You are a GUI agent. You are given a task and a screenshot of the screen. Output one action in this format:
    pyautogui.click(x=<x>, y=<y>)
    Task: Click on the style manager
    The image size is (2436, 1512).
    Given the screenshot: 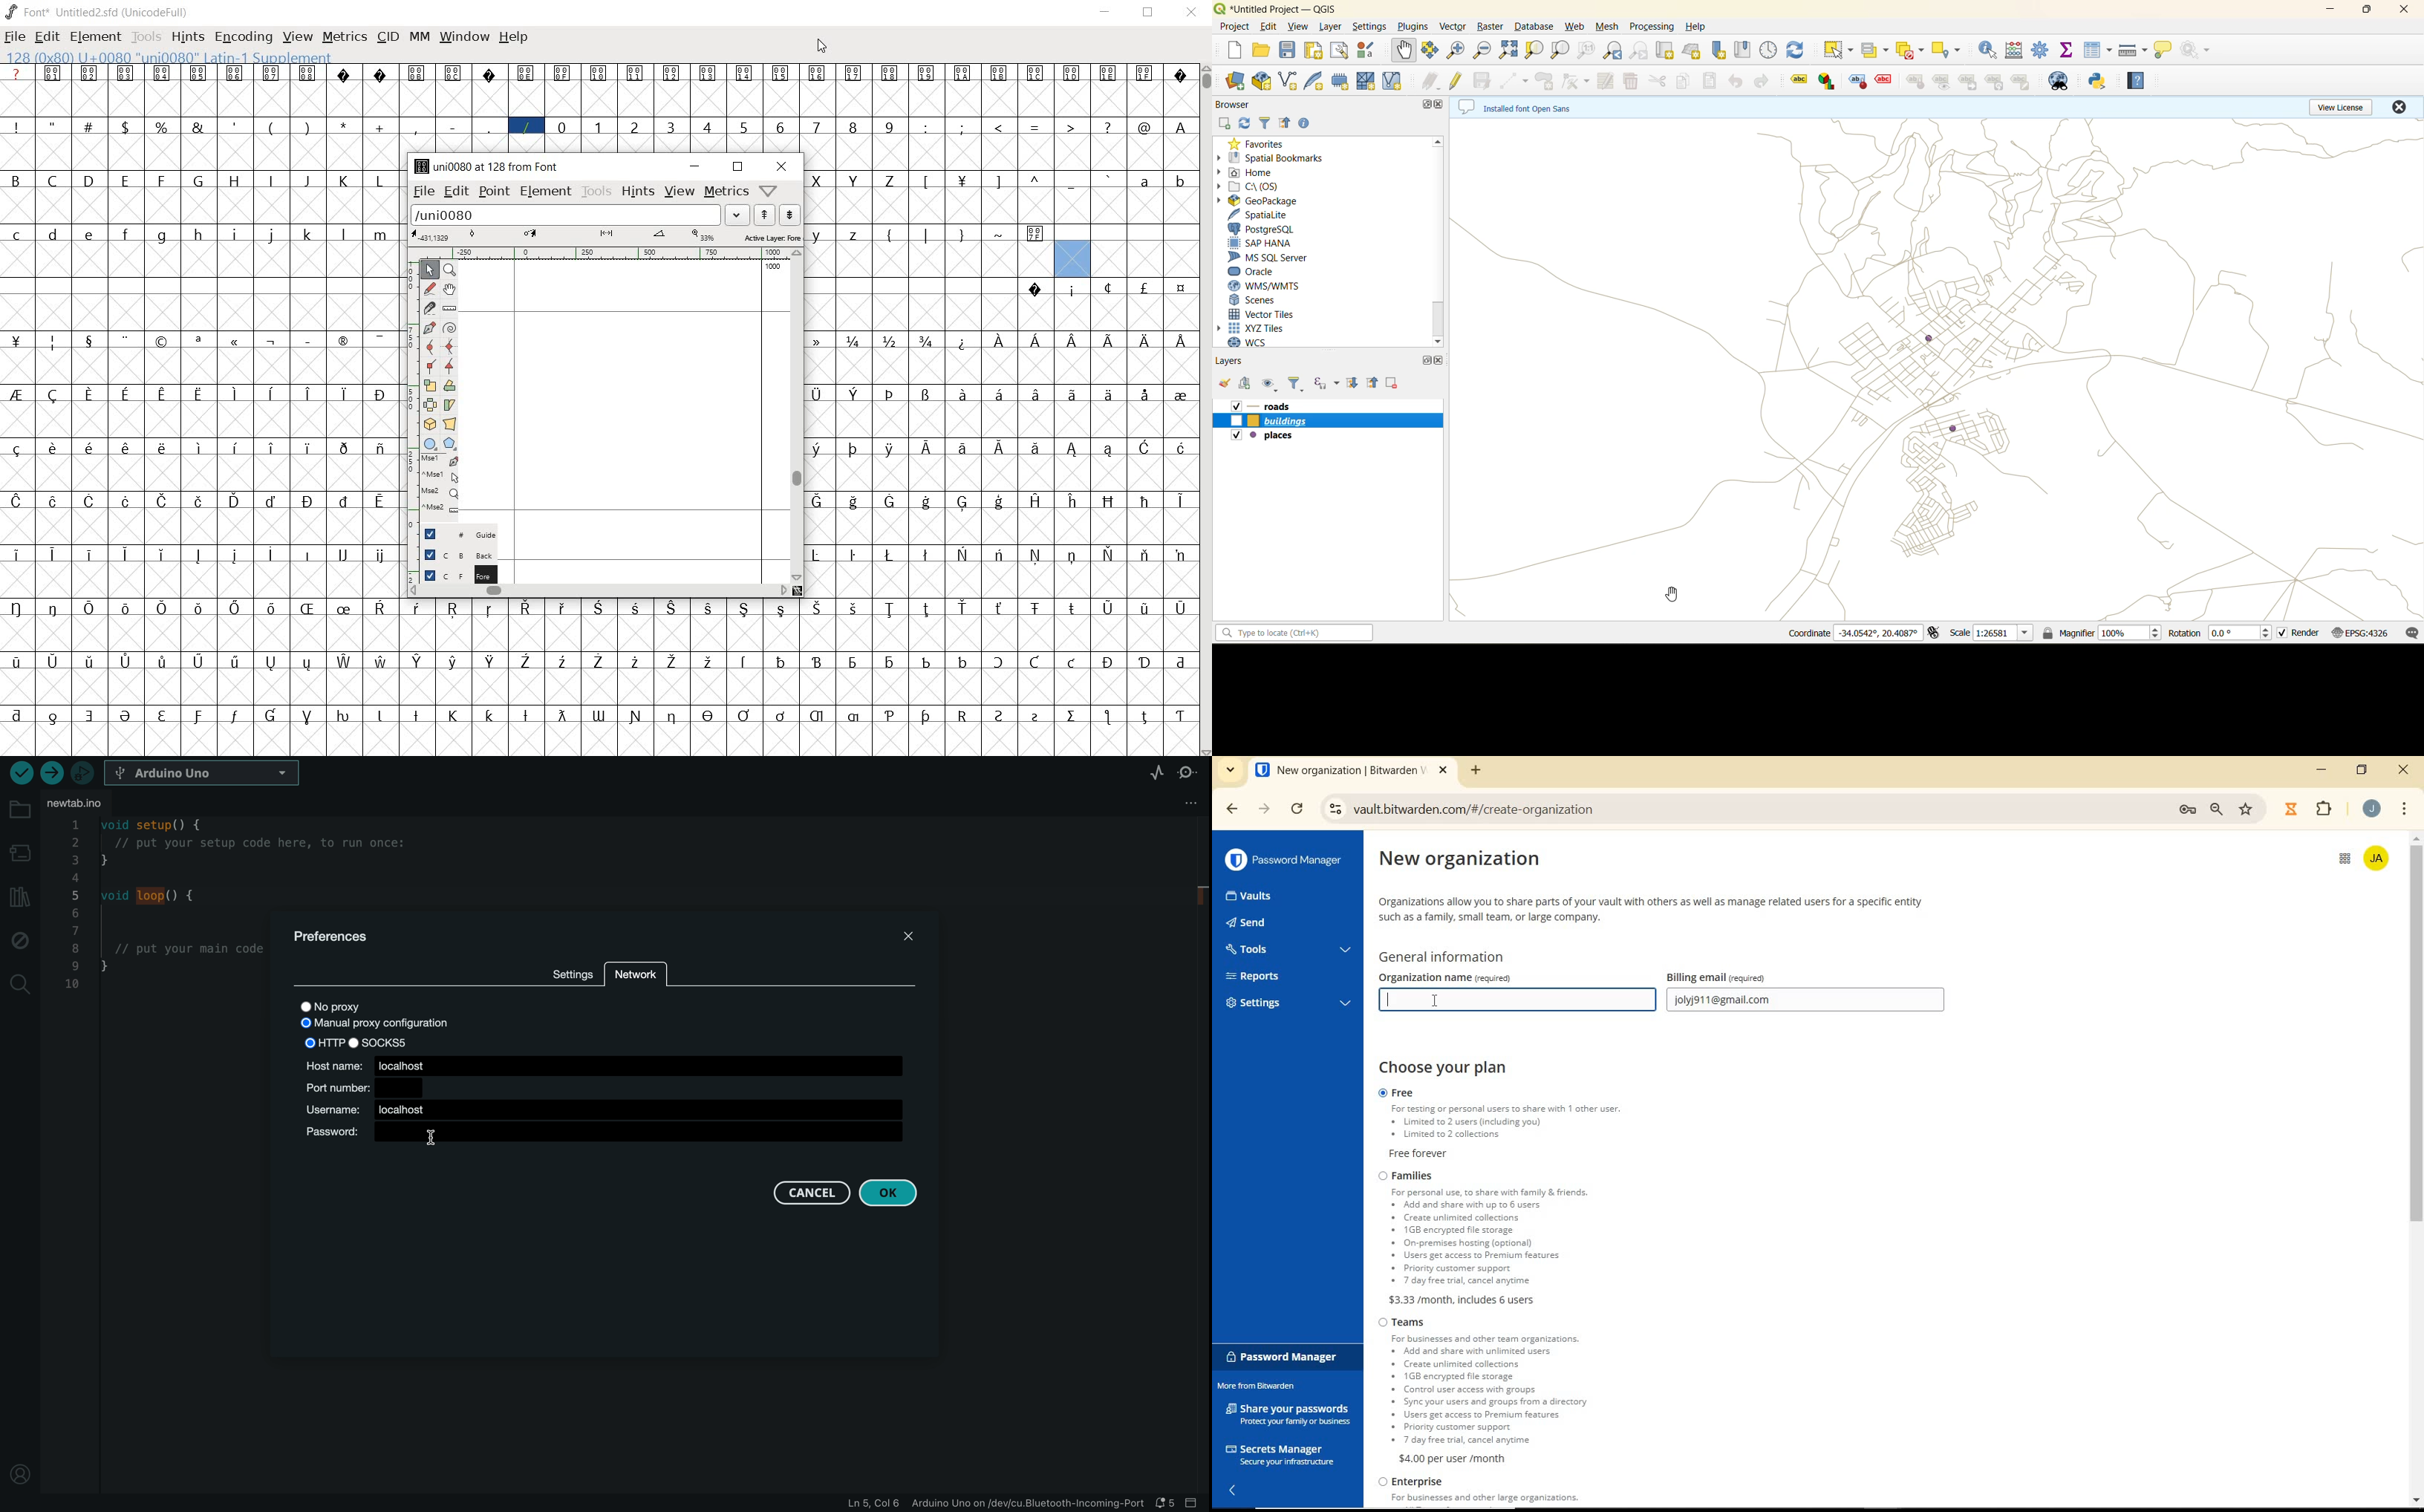 What is the action you would take?
    pyautogui.click(x=1366, y=51)
    